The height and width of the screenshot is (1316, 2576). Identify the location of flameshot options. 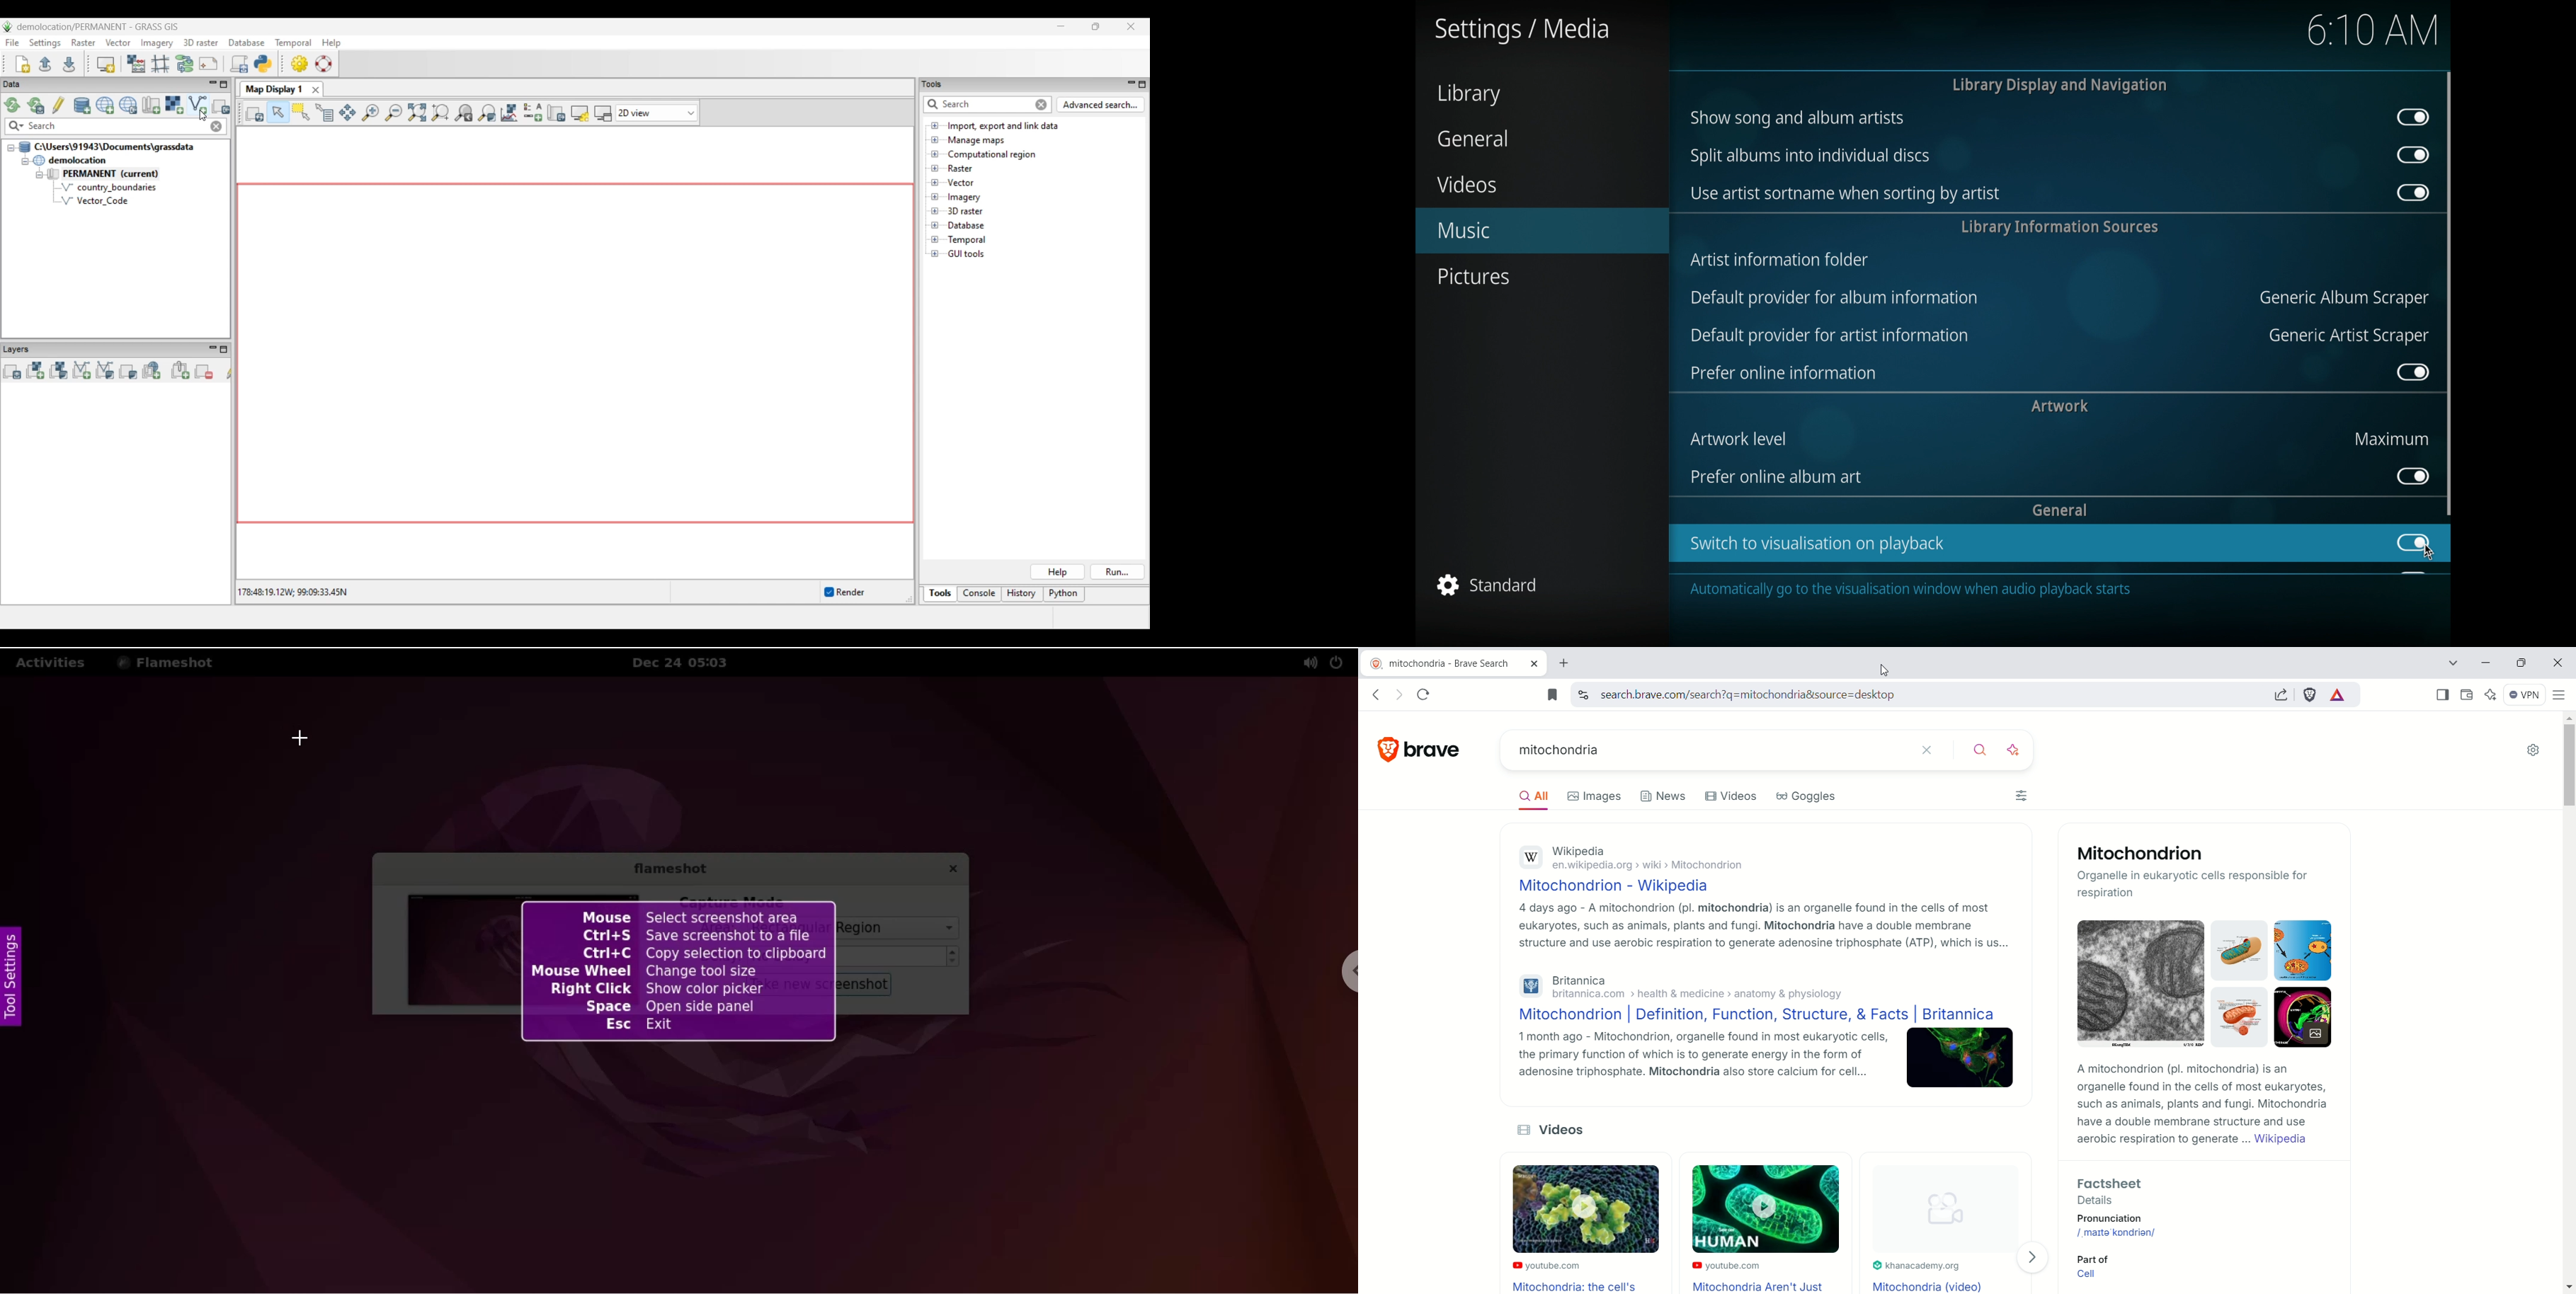
(169, 662).